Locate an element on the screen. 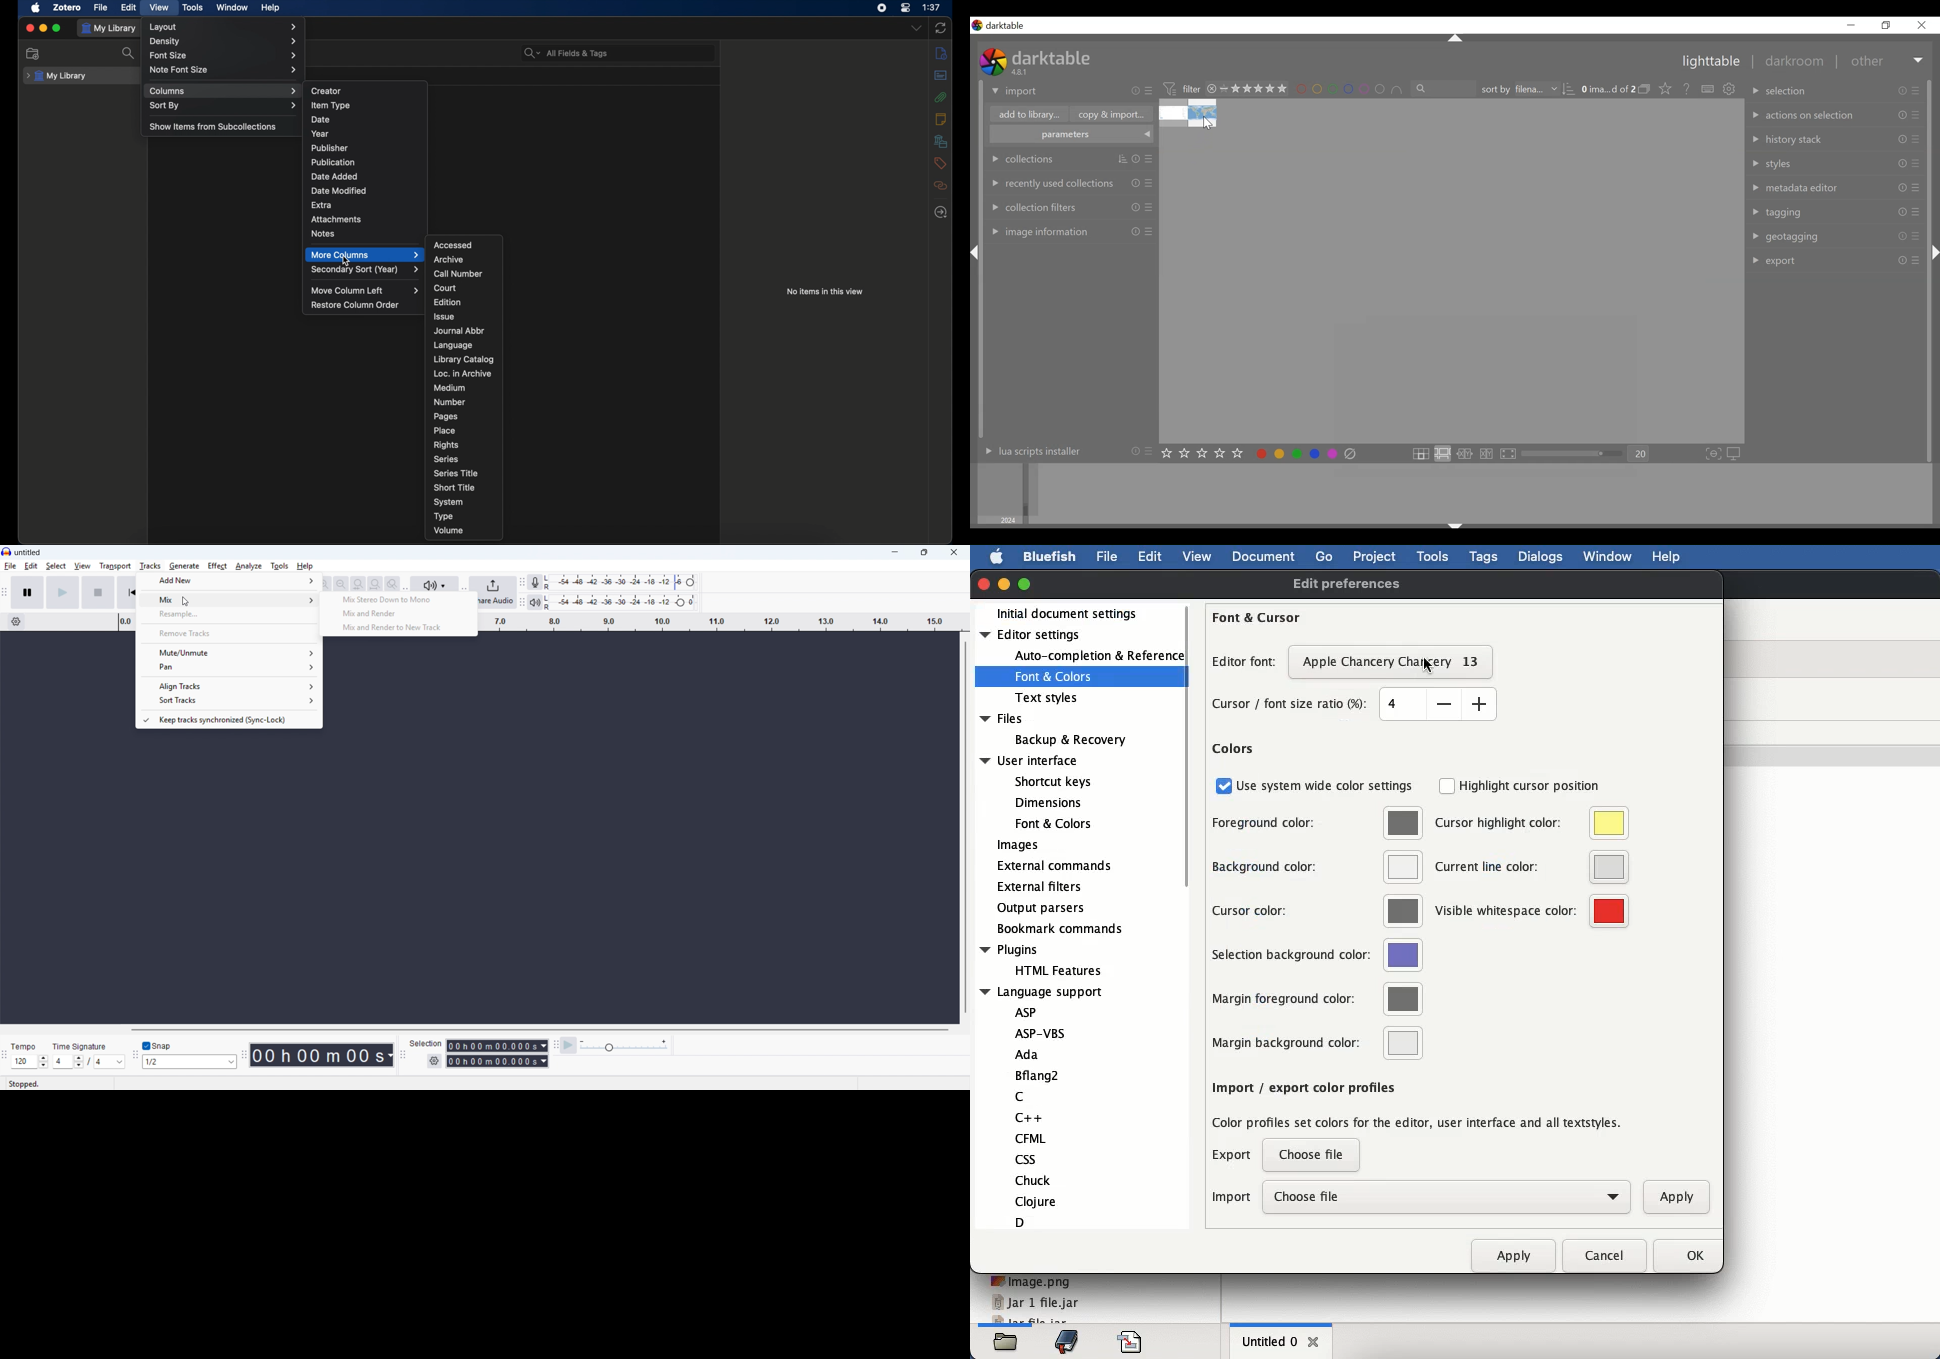 The height and width of the screenshot is (1372, 1960). issue is located at coordinates (446, 316).